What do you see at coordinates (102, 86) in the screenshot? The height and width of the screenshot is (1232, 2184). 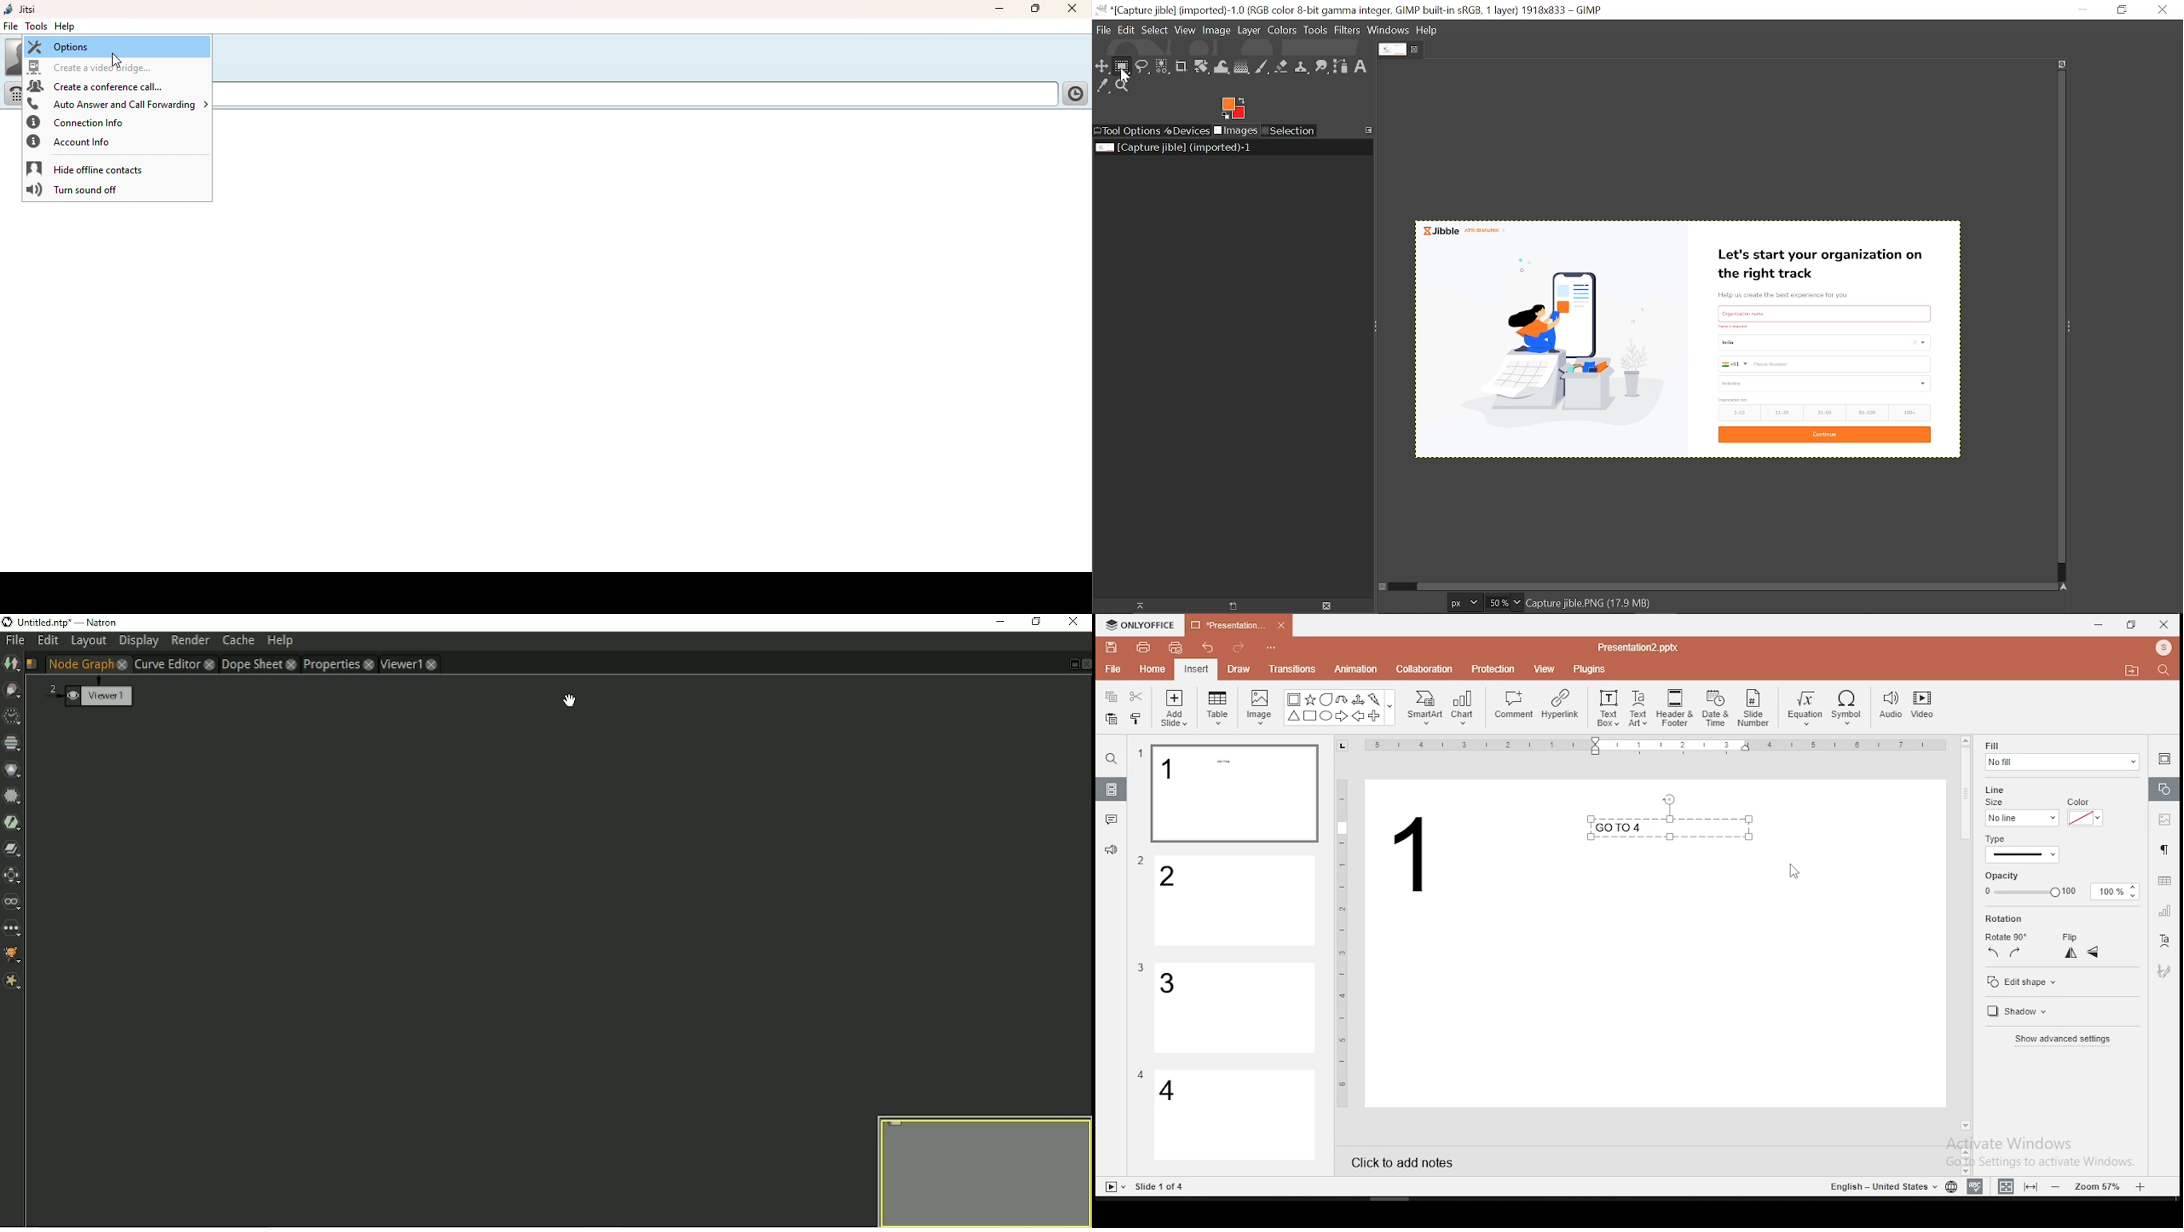 I see `Create a conference call` at bounding box center [102, 86].